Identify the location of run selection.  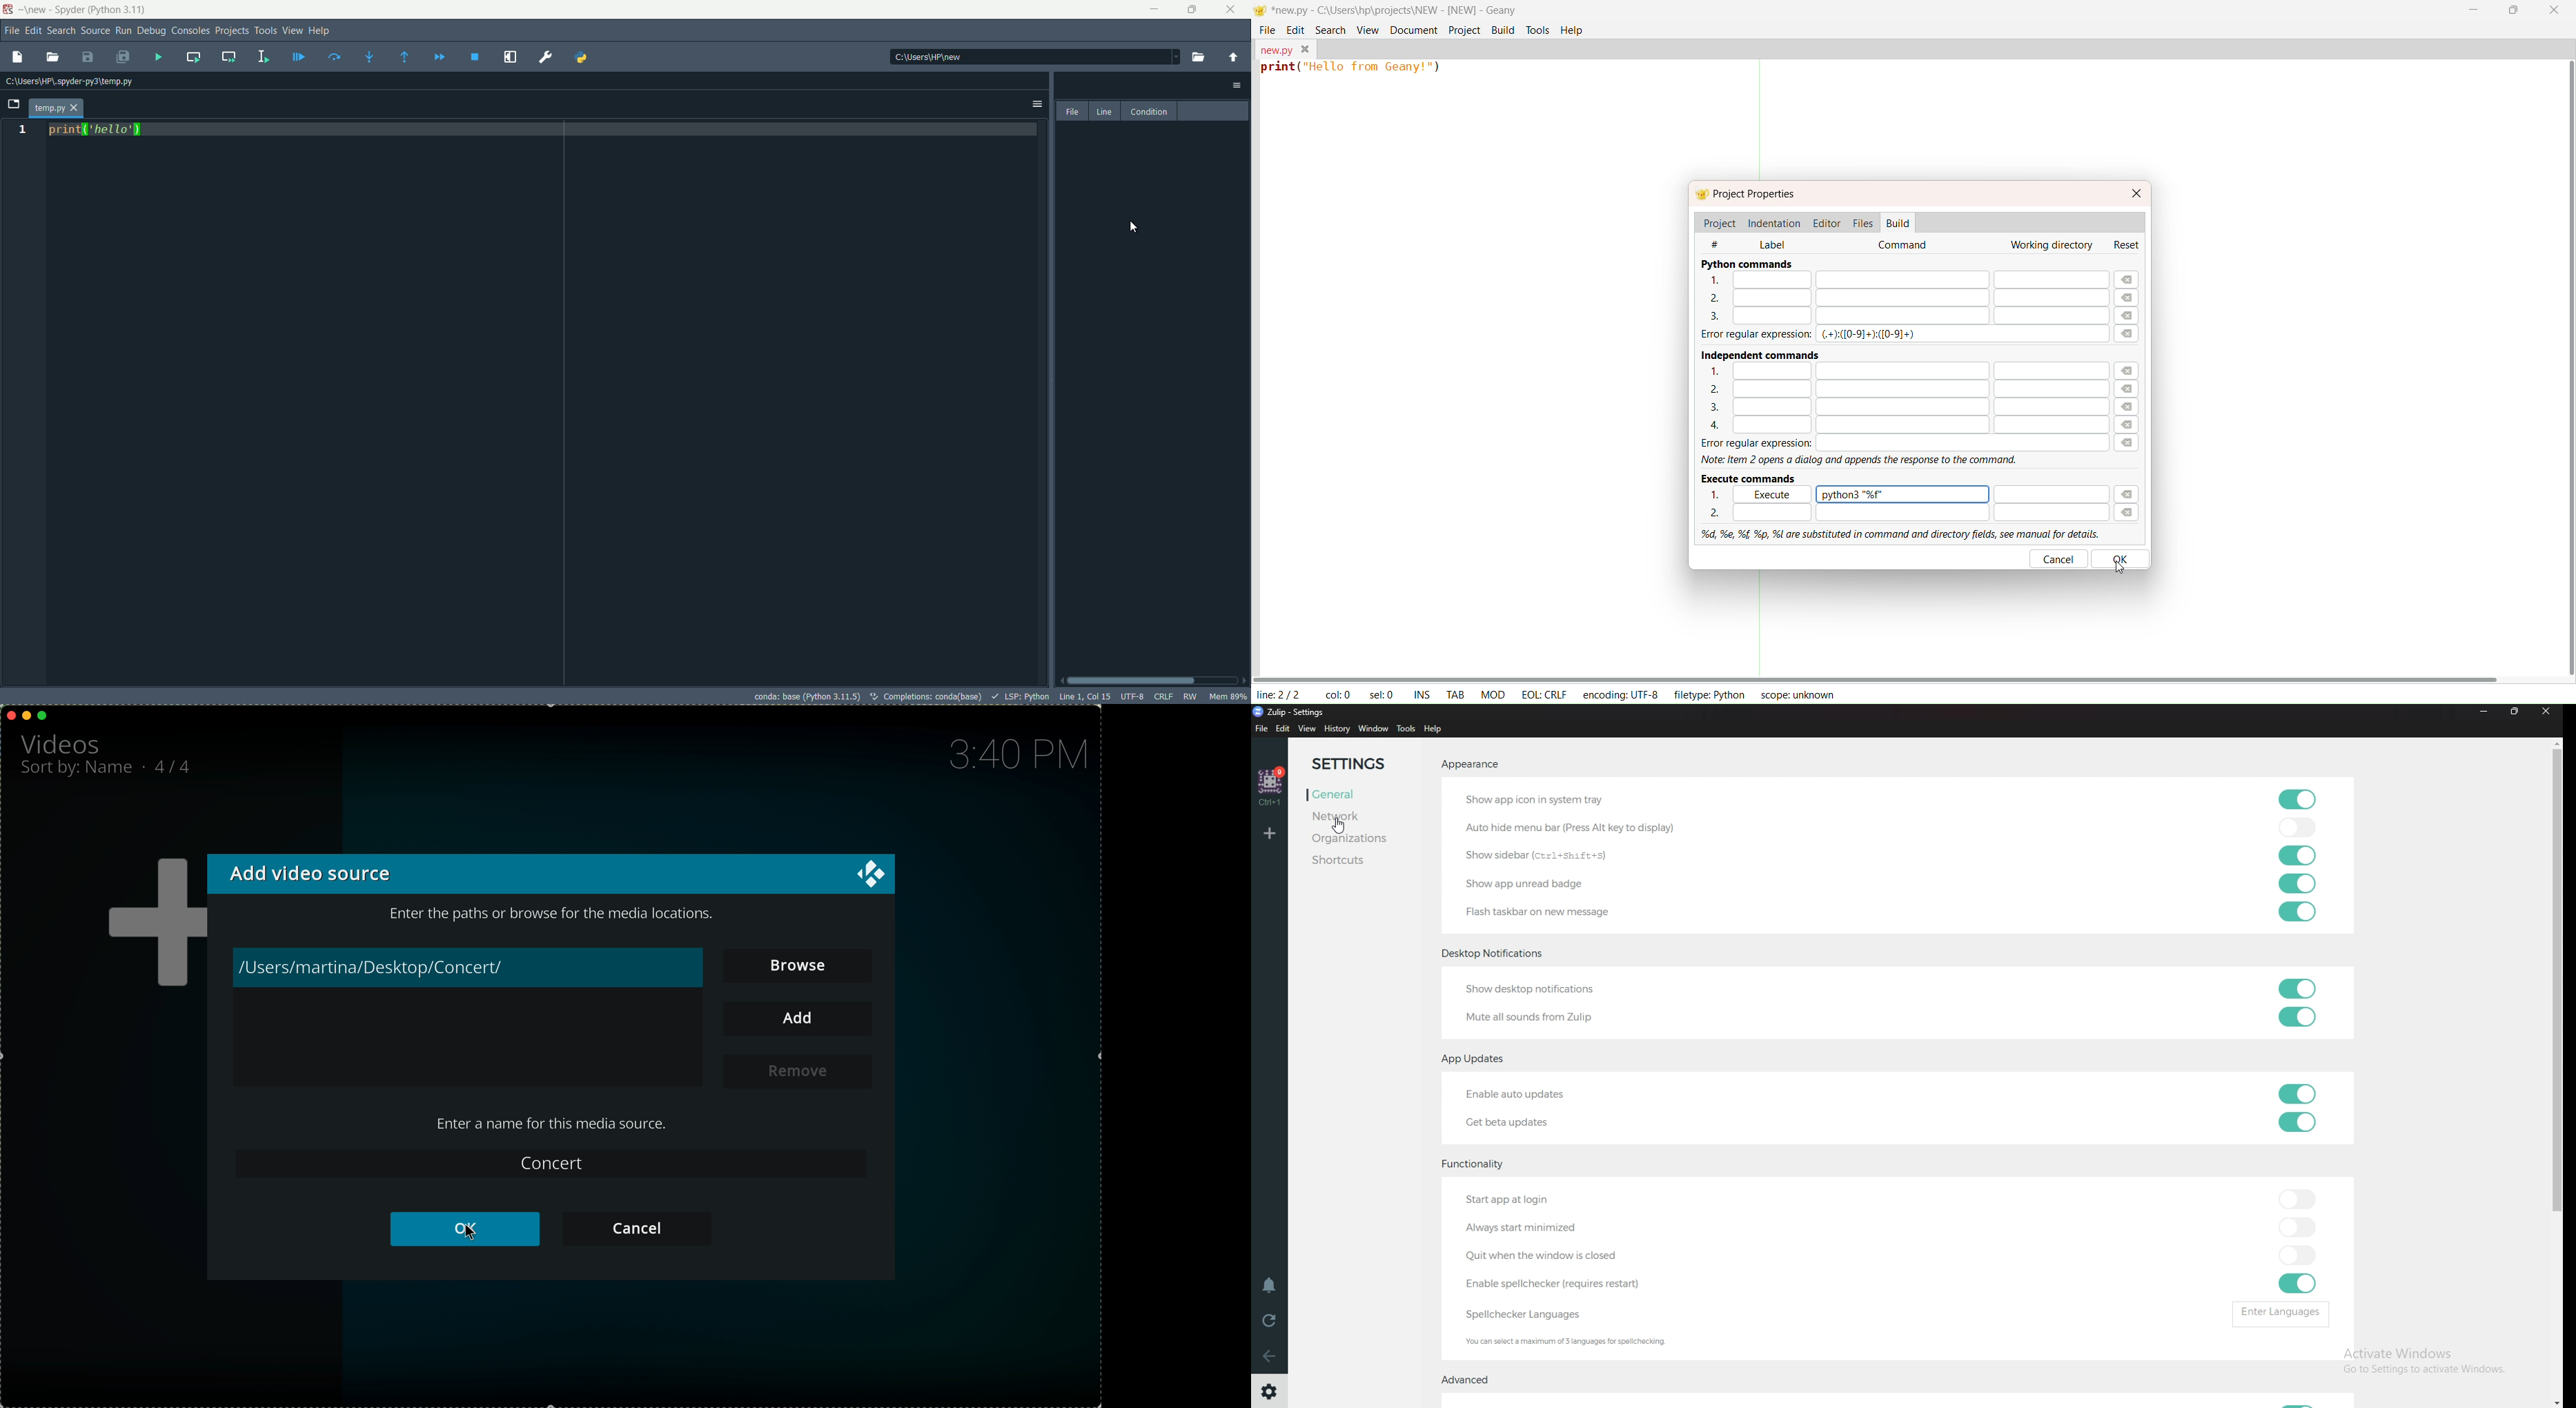
(264, 56).